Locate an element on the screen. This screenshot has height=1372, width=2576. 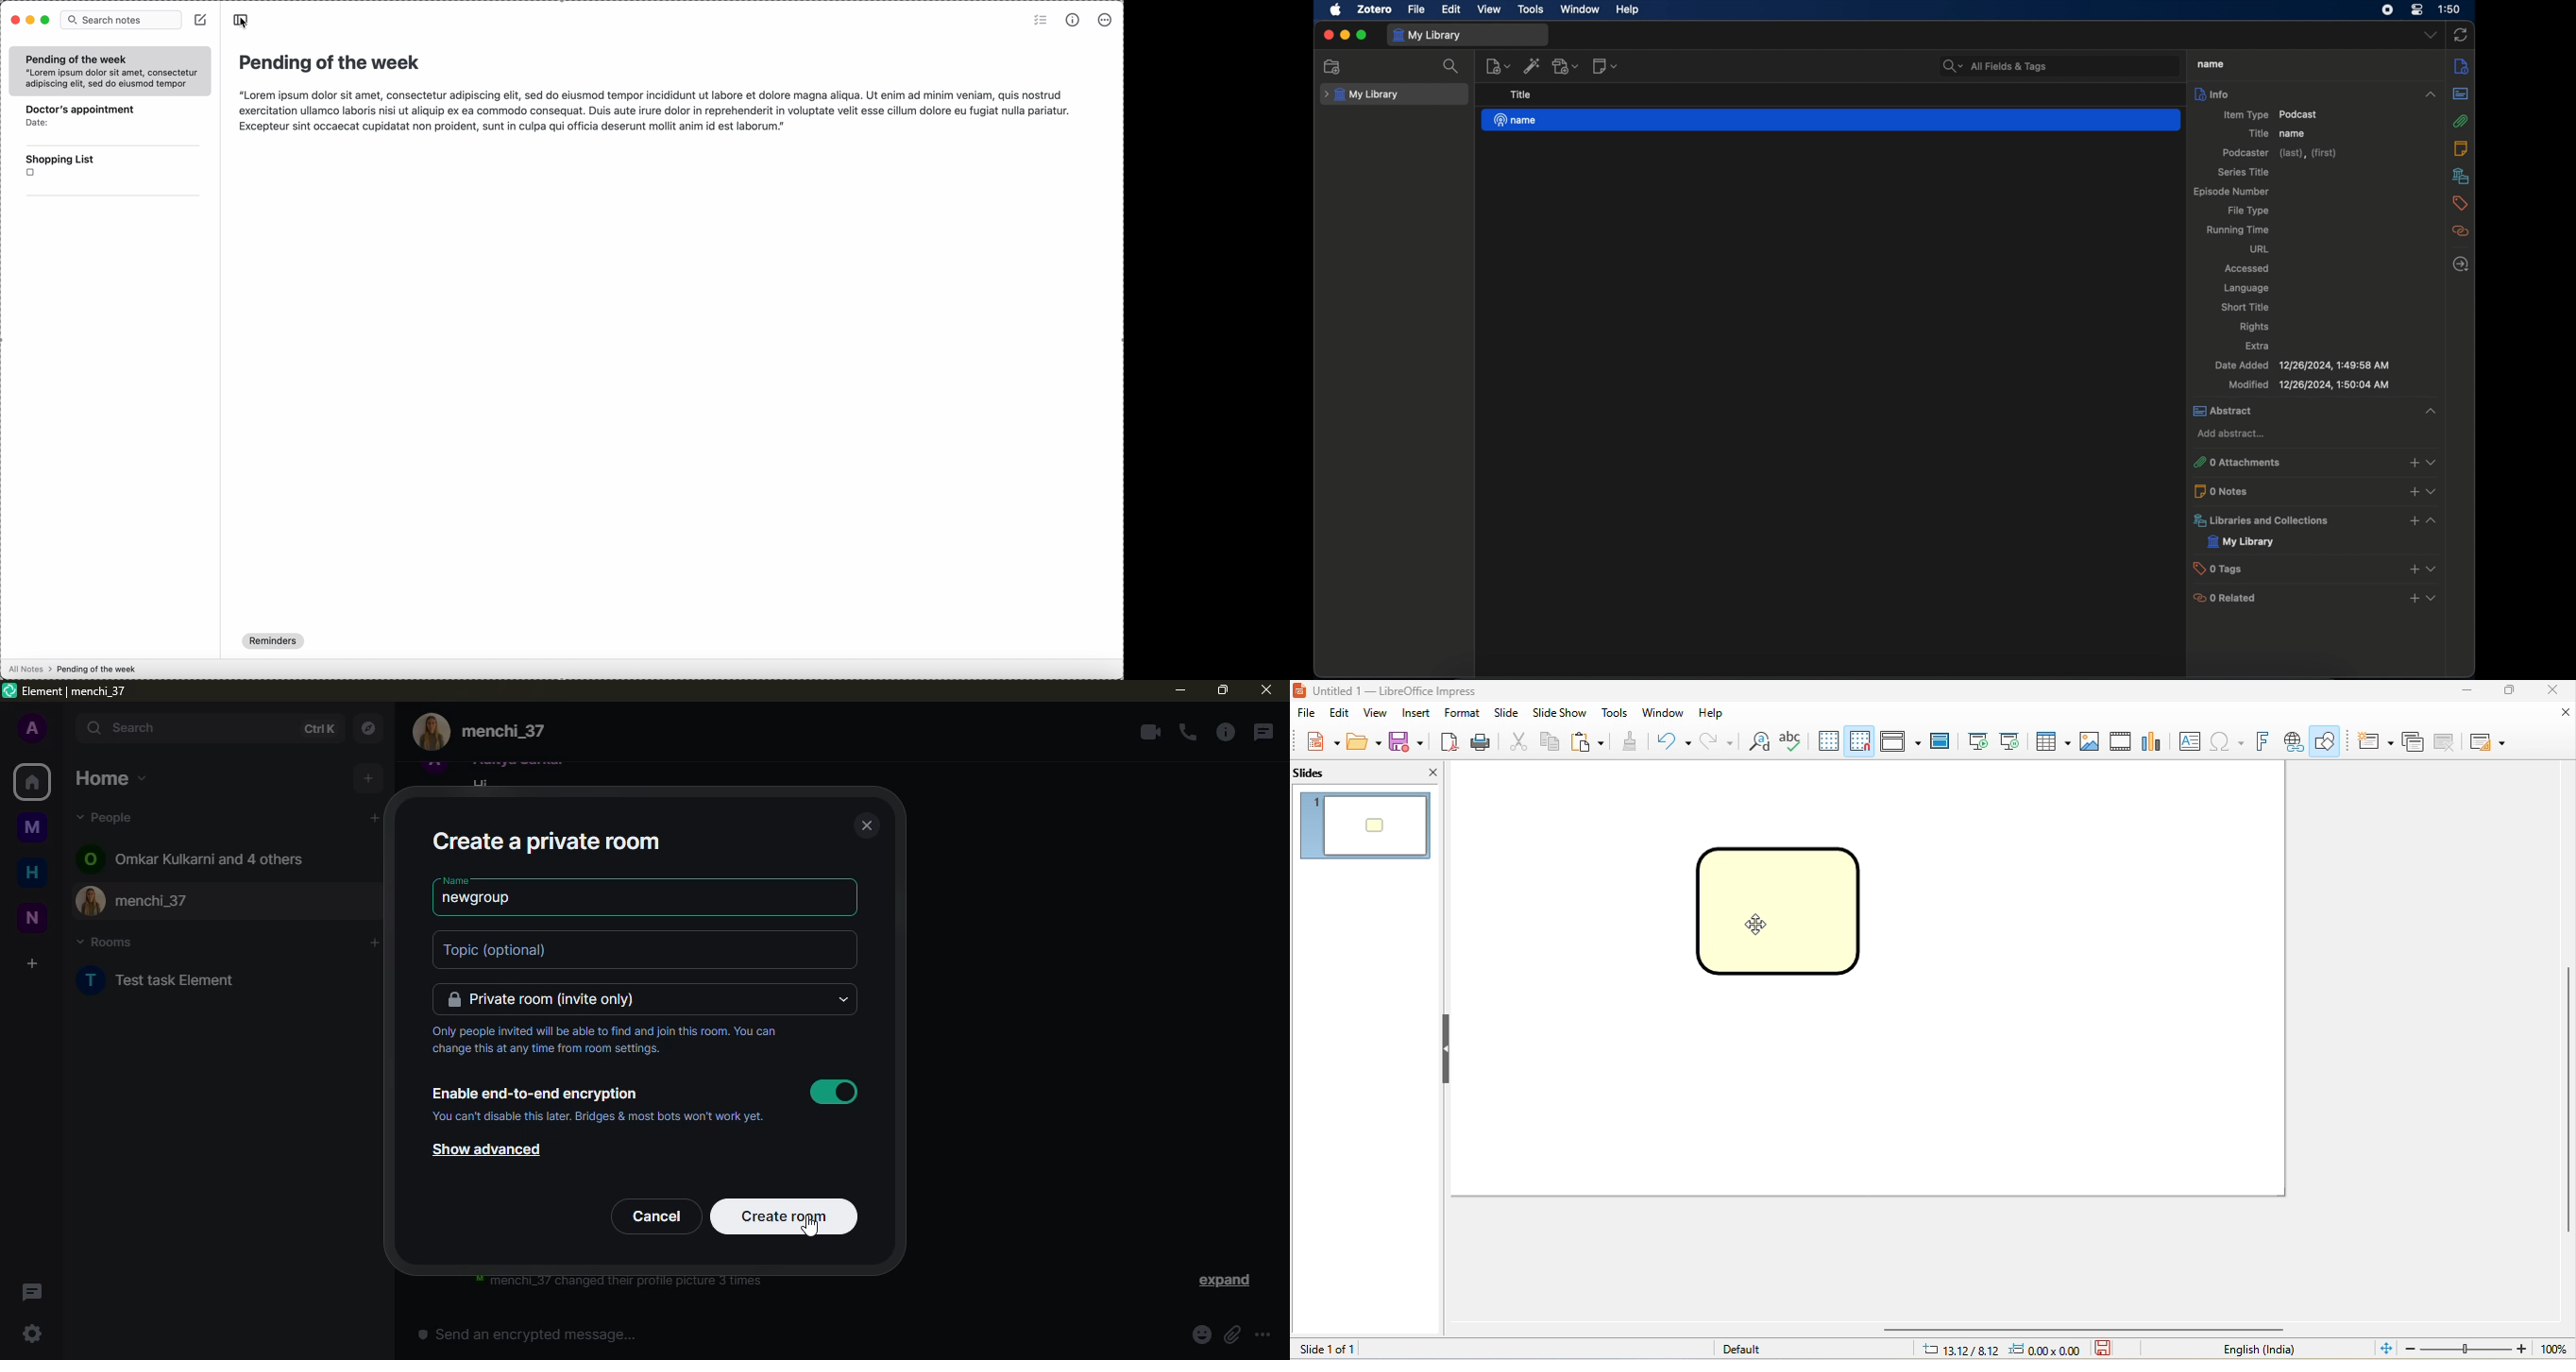
close is located at coordinates (2556, 690).